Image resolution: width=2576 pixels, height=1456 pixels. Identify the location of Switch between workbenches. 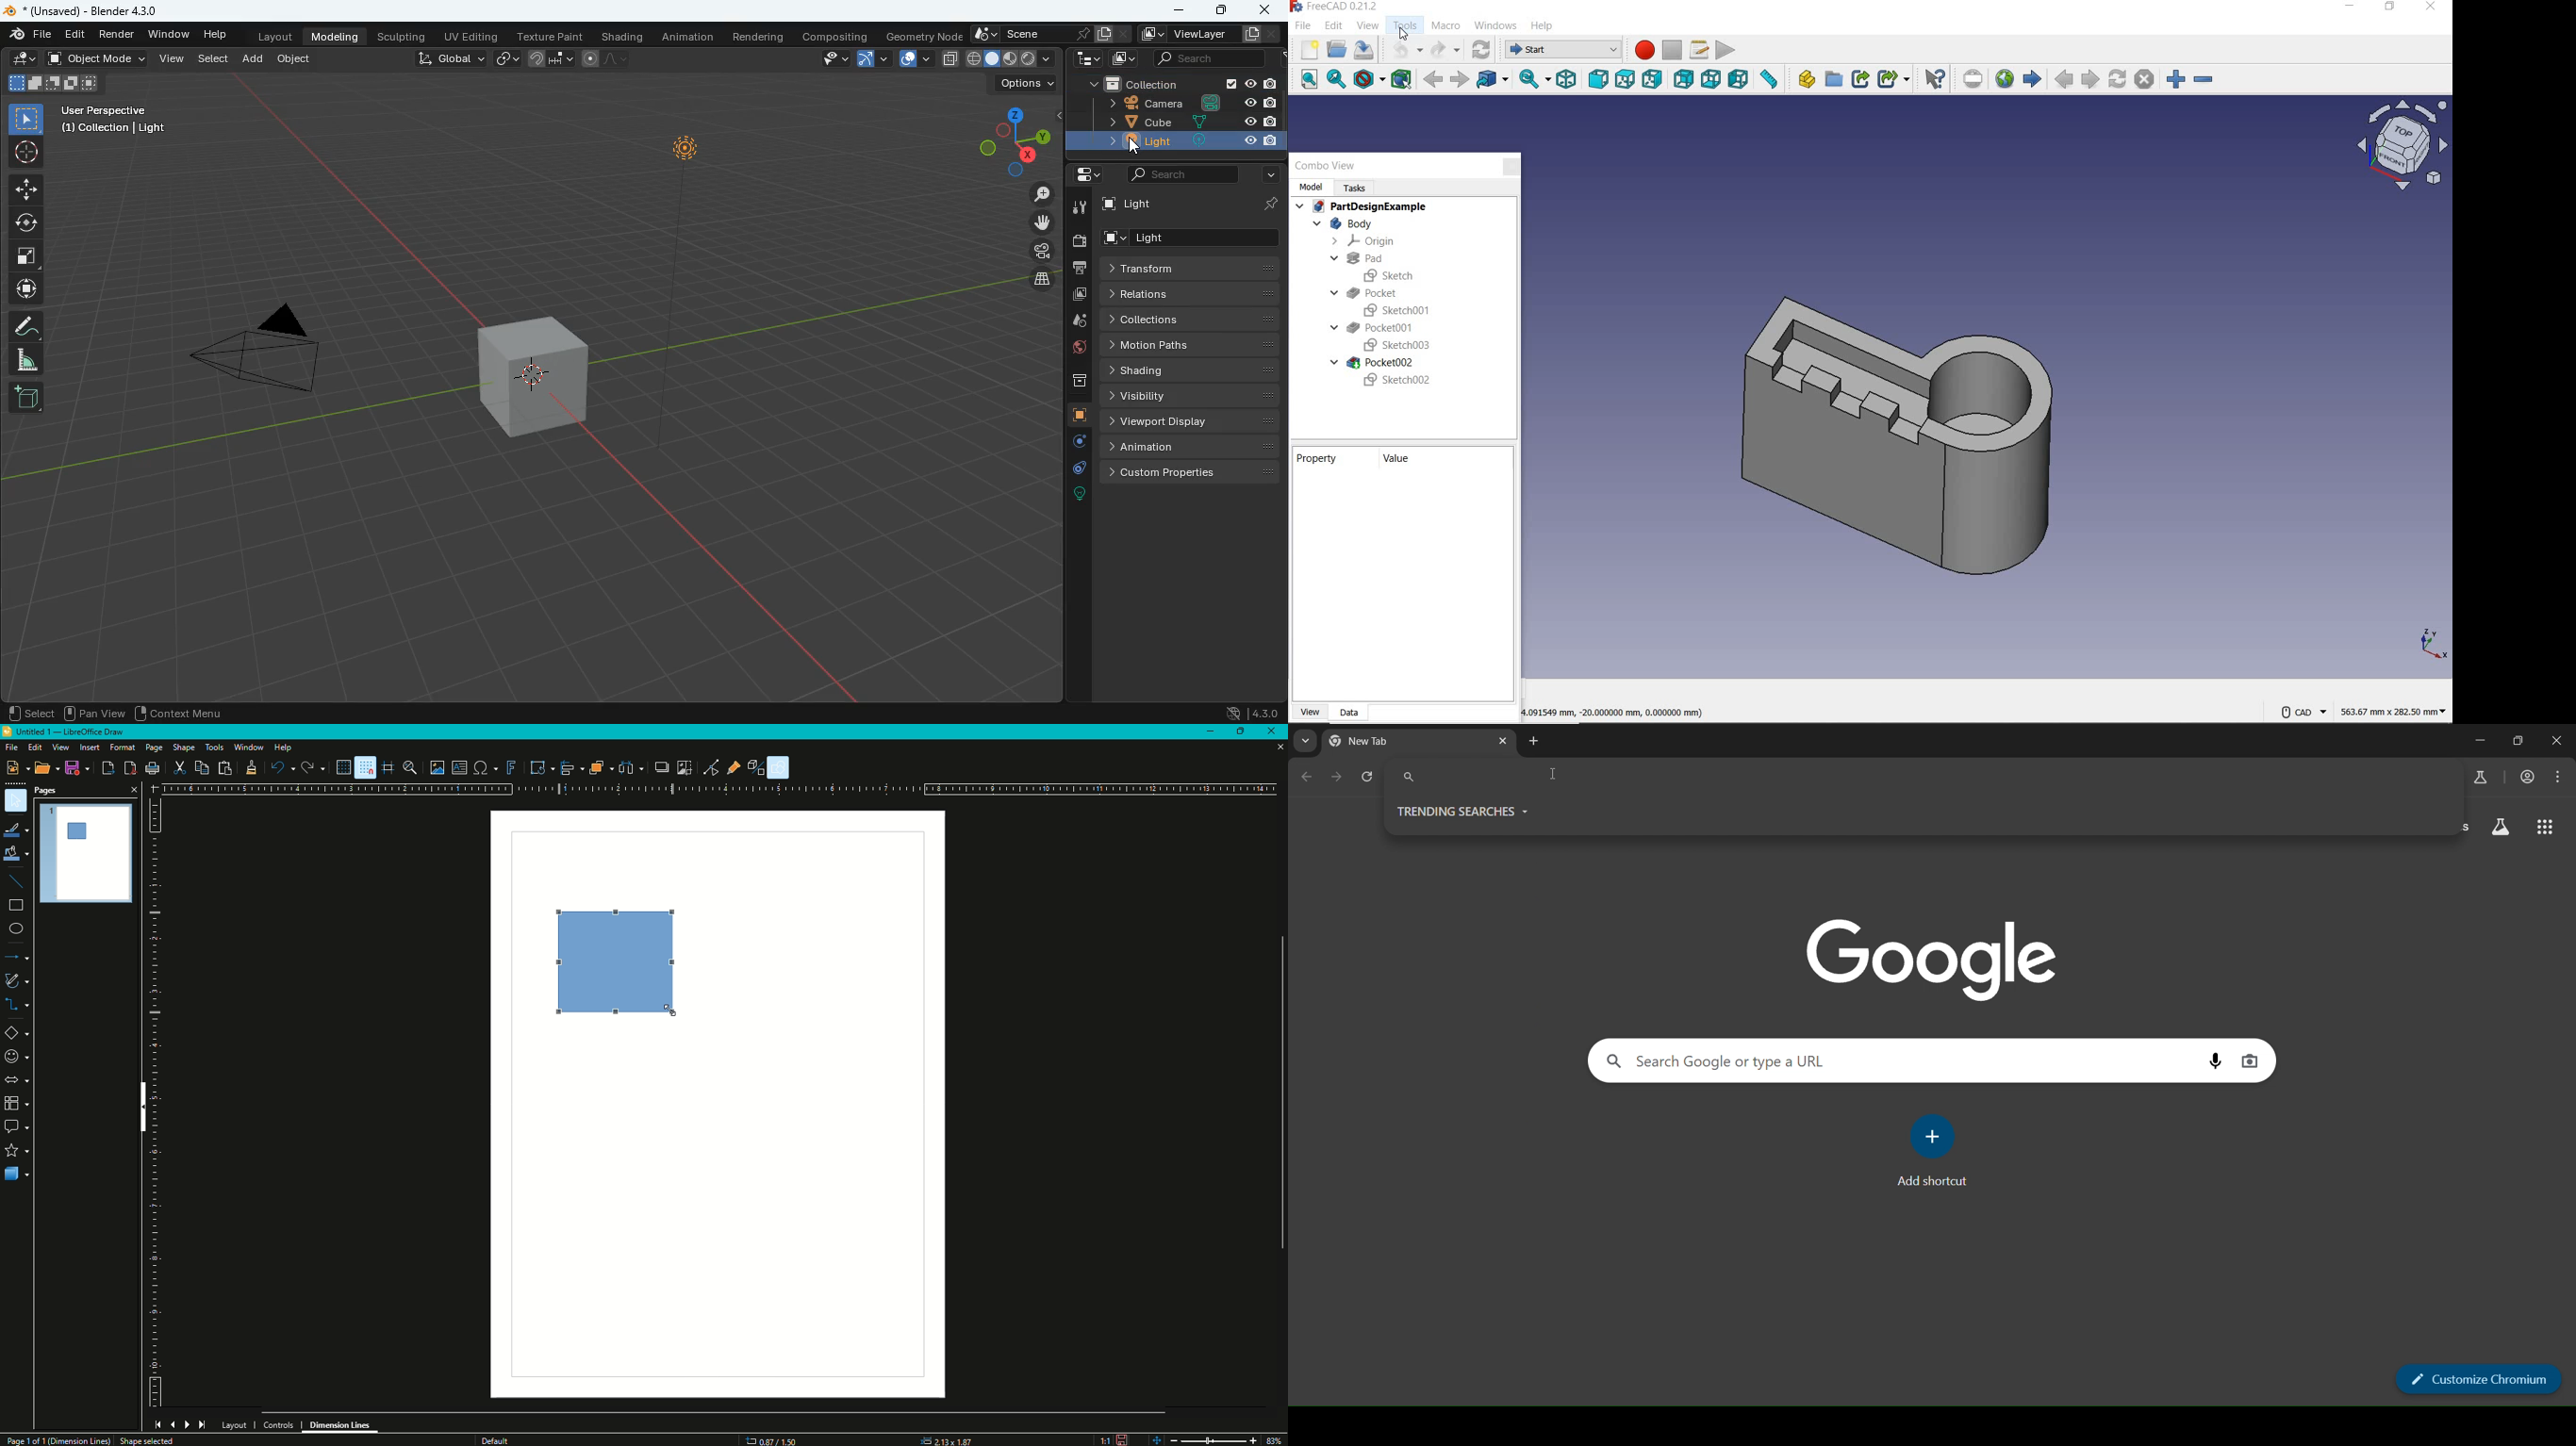
(1561, 50).